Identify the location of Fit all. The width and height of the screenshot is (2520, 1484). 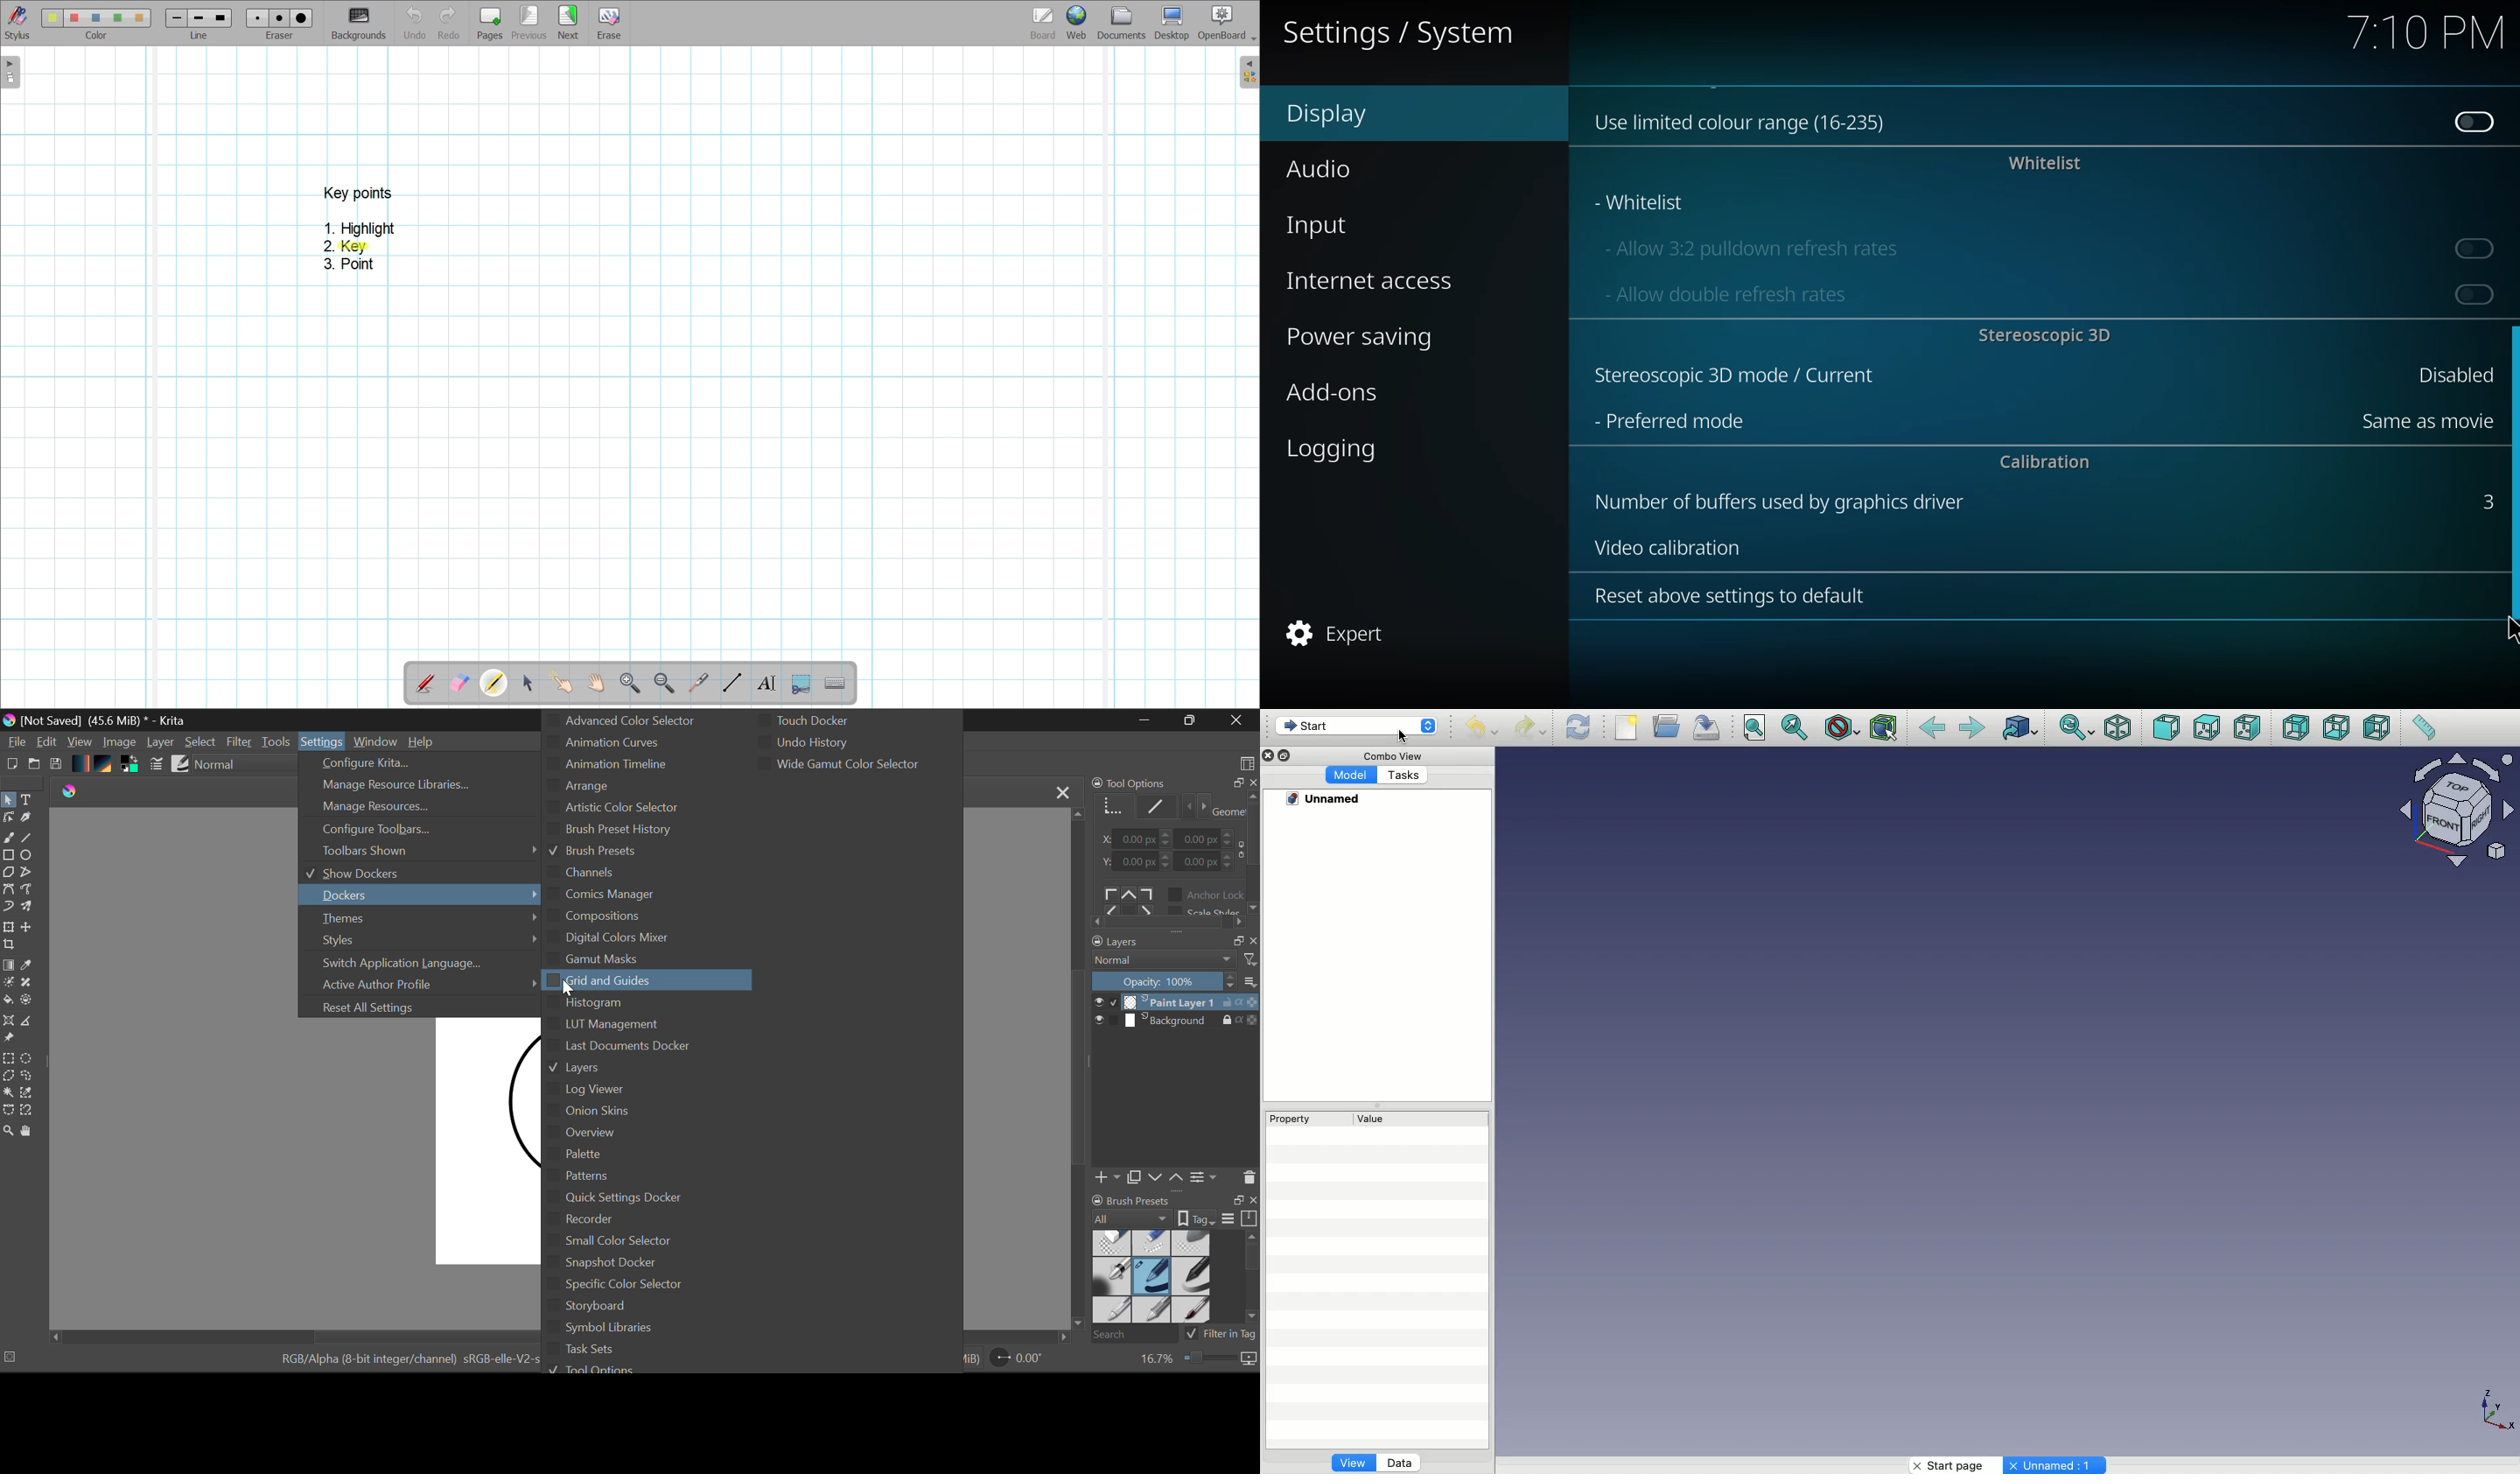
(1756, 728).